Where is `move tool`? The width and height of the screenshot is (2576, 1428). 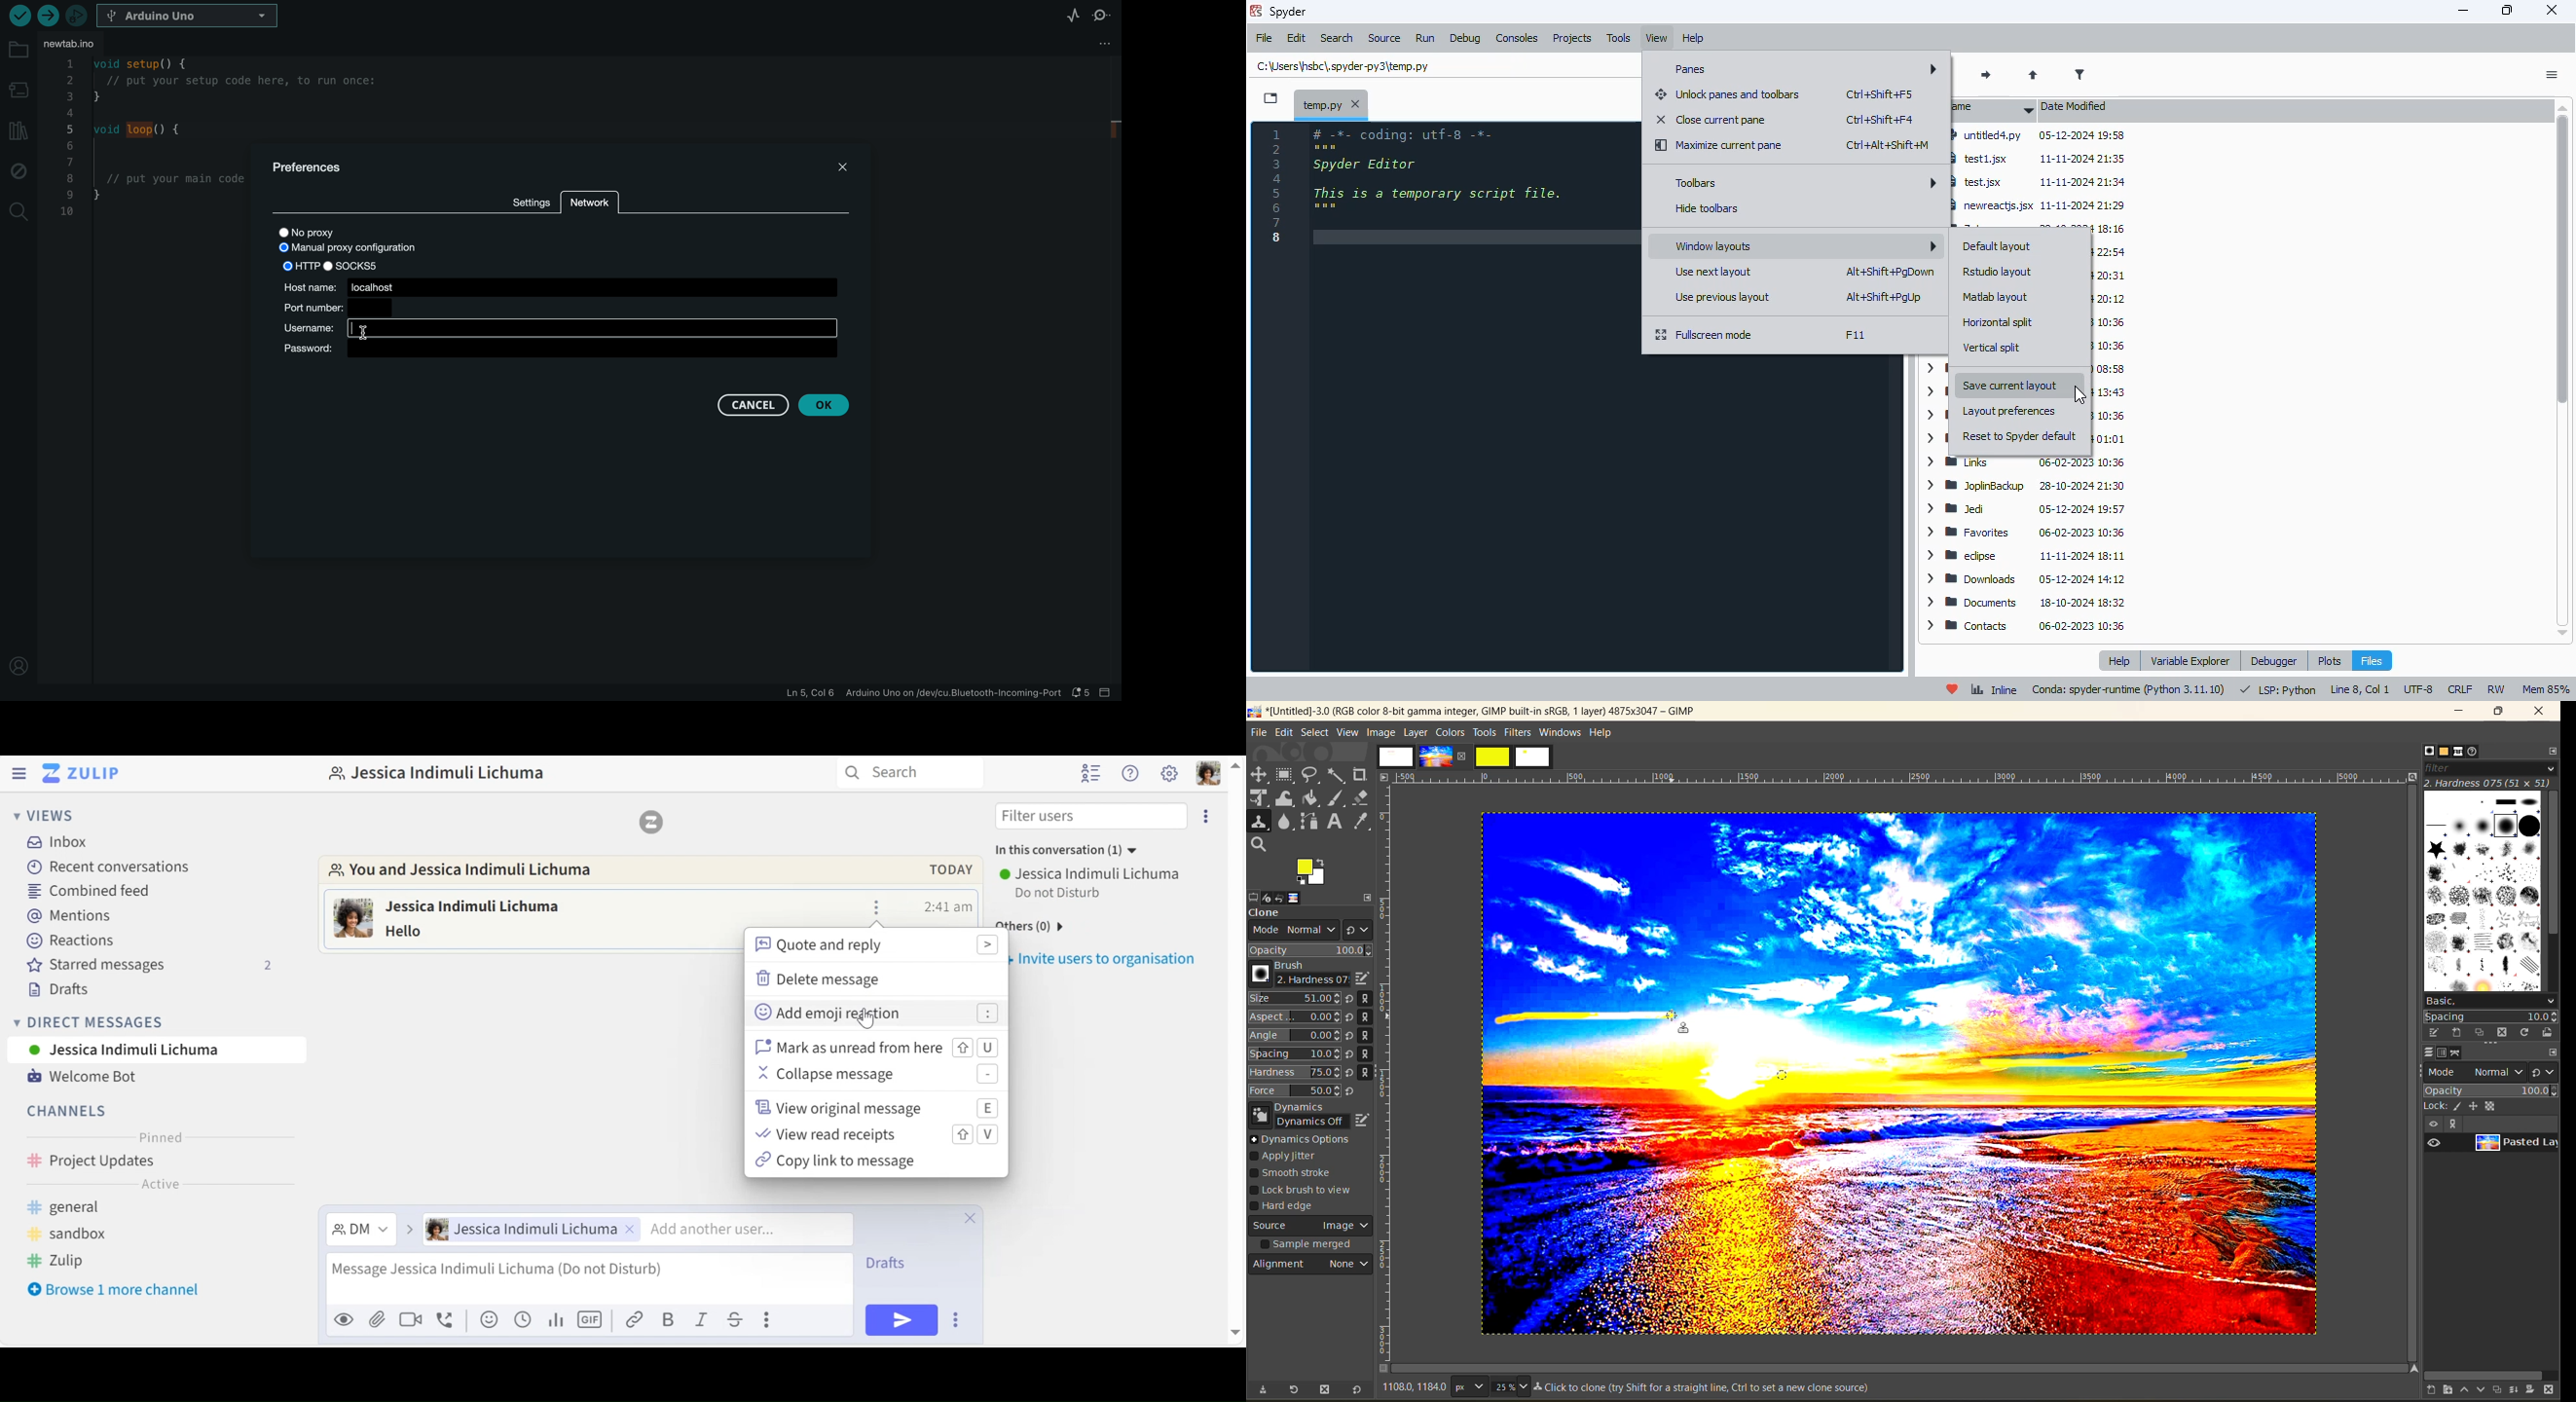
move tool is located at coordinates (1259, 774).